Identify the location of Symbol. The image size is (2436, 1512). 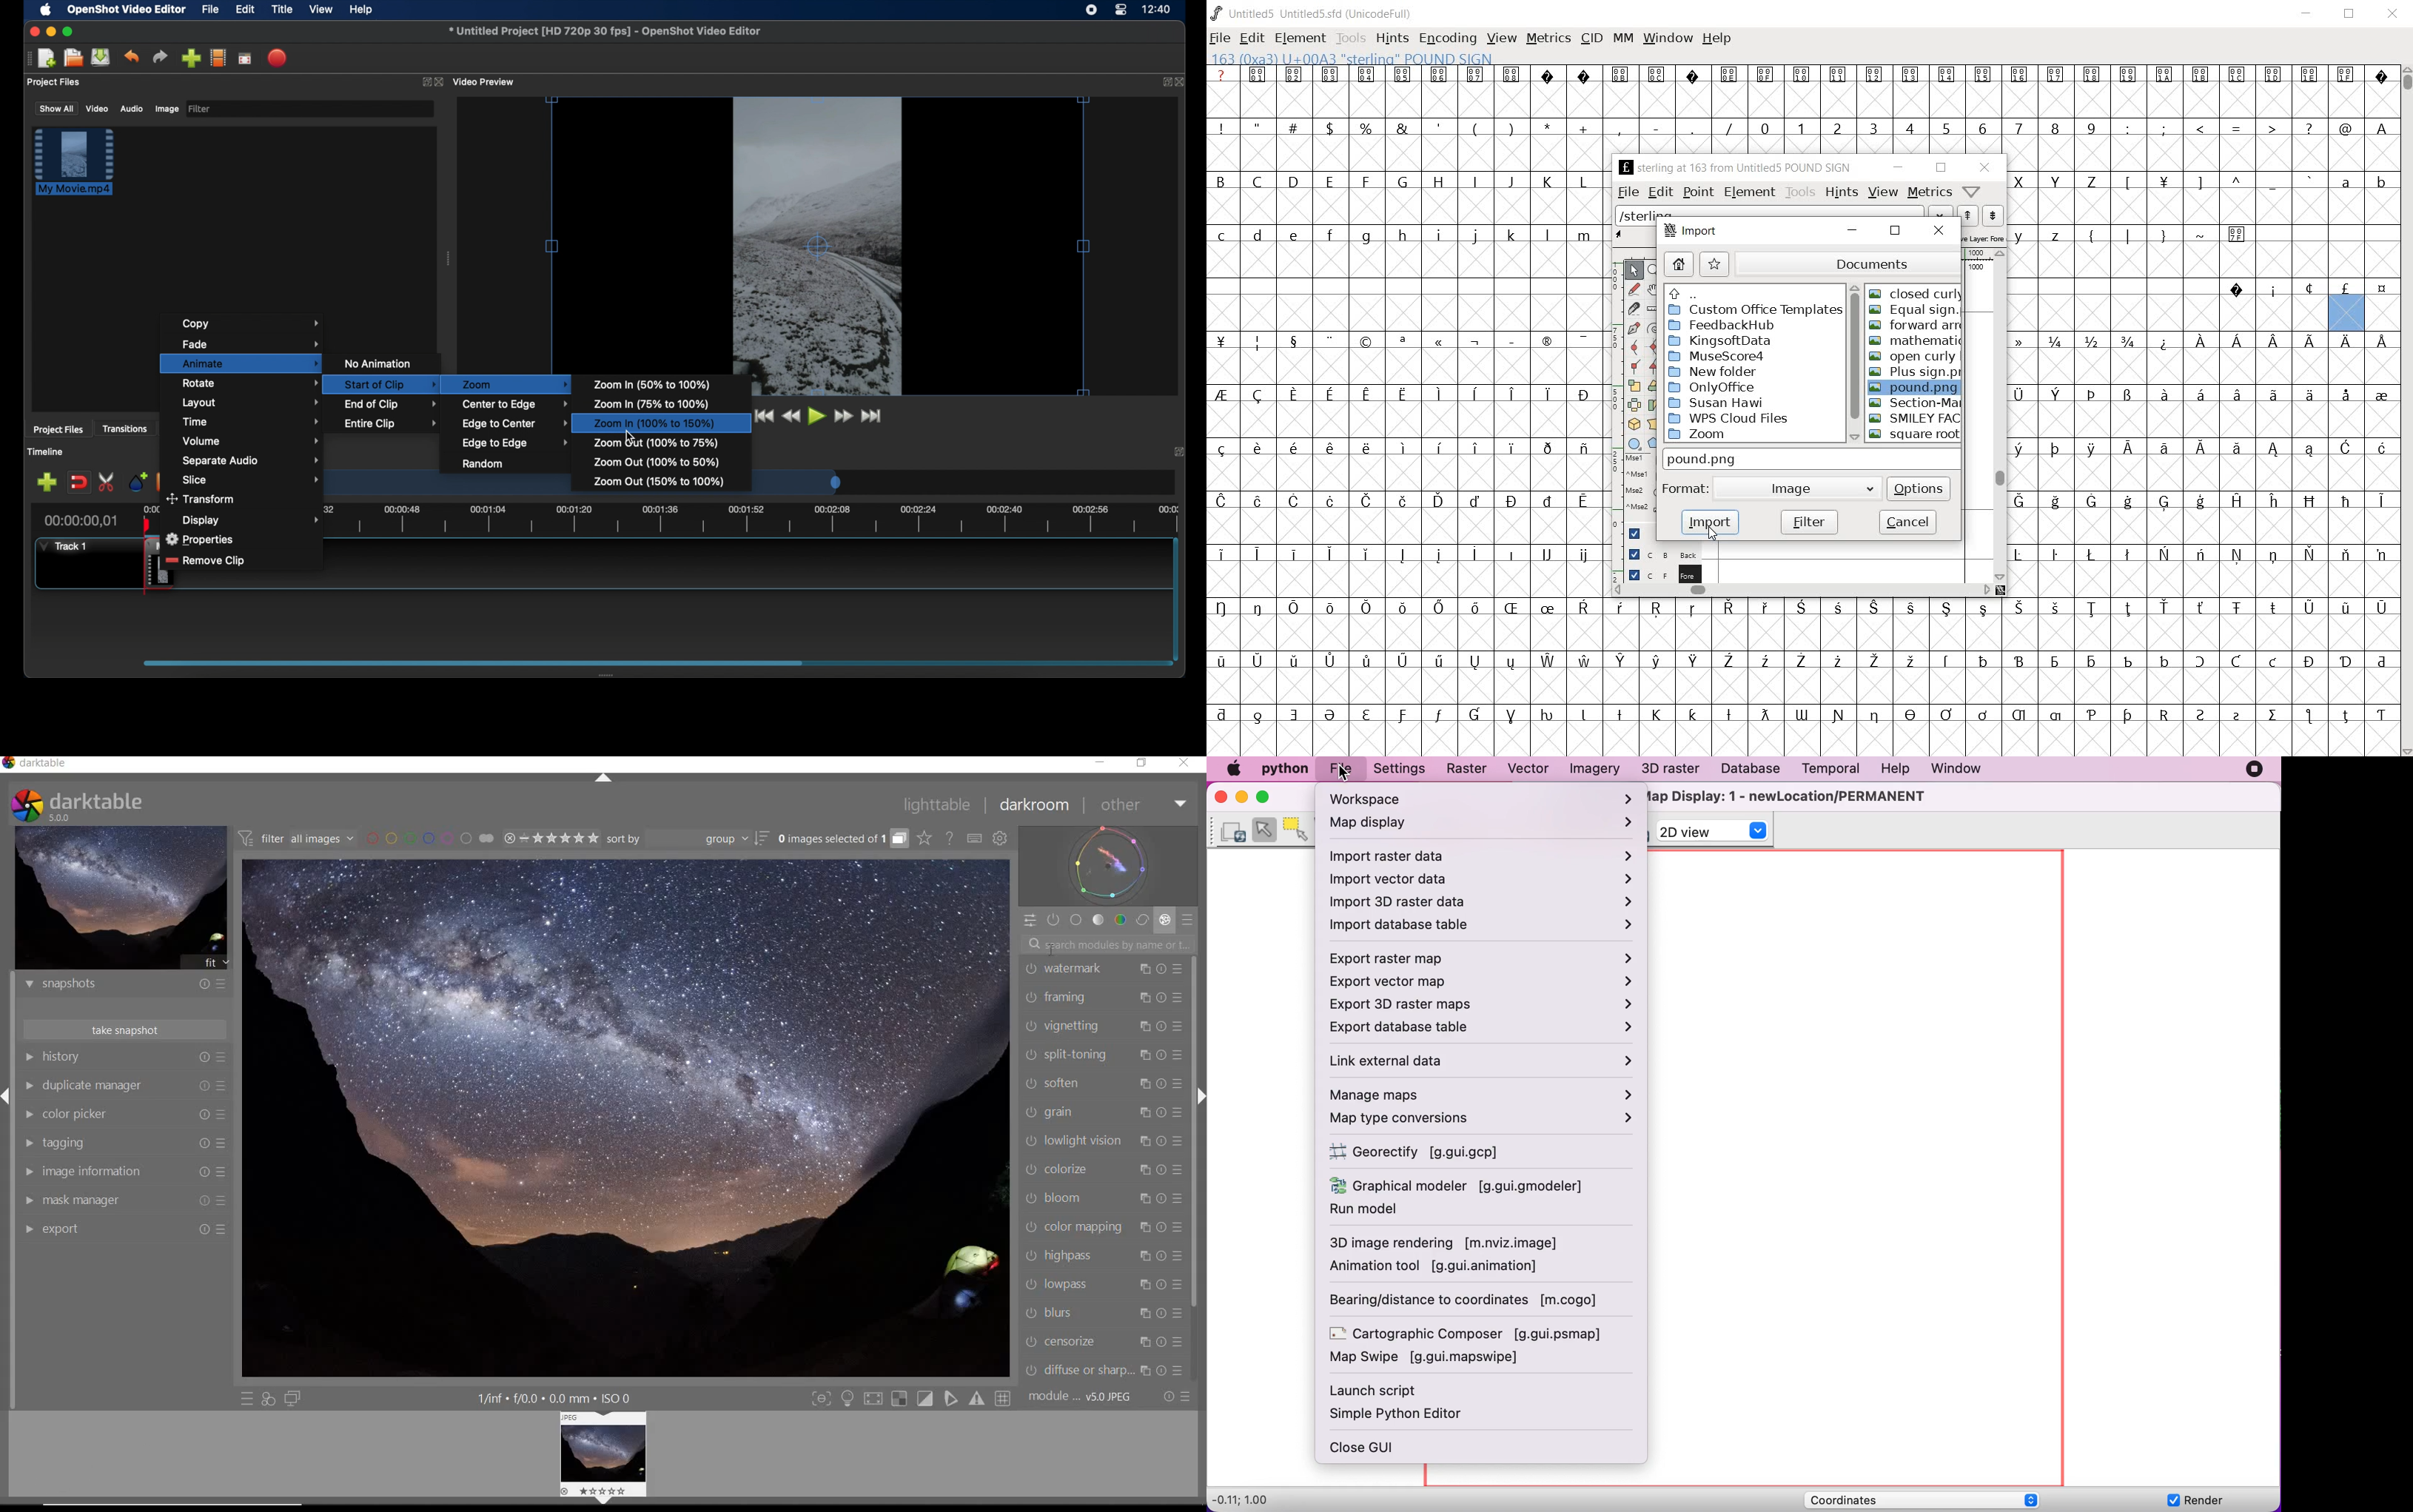
(1329, 606).